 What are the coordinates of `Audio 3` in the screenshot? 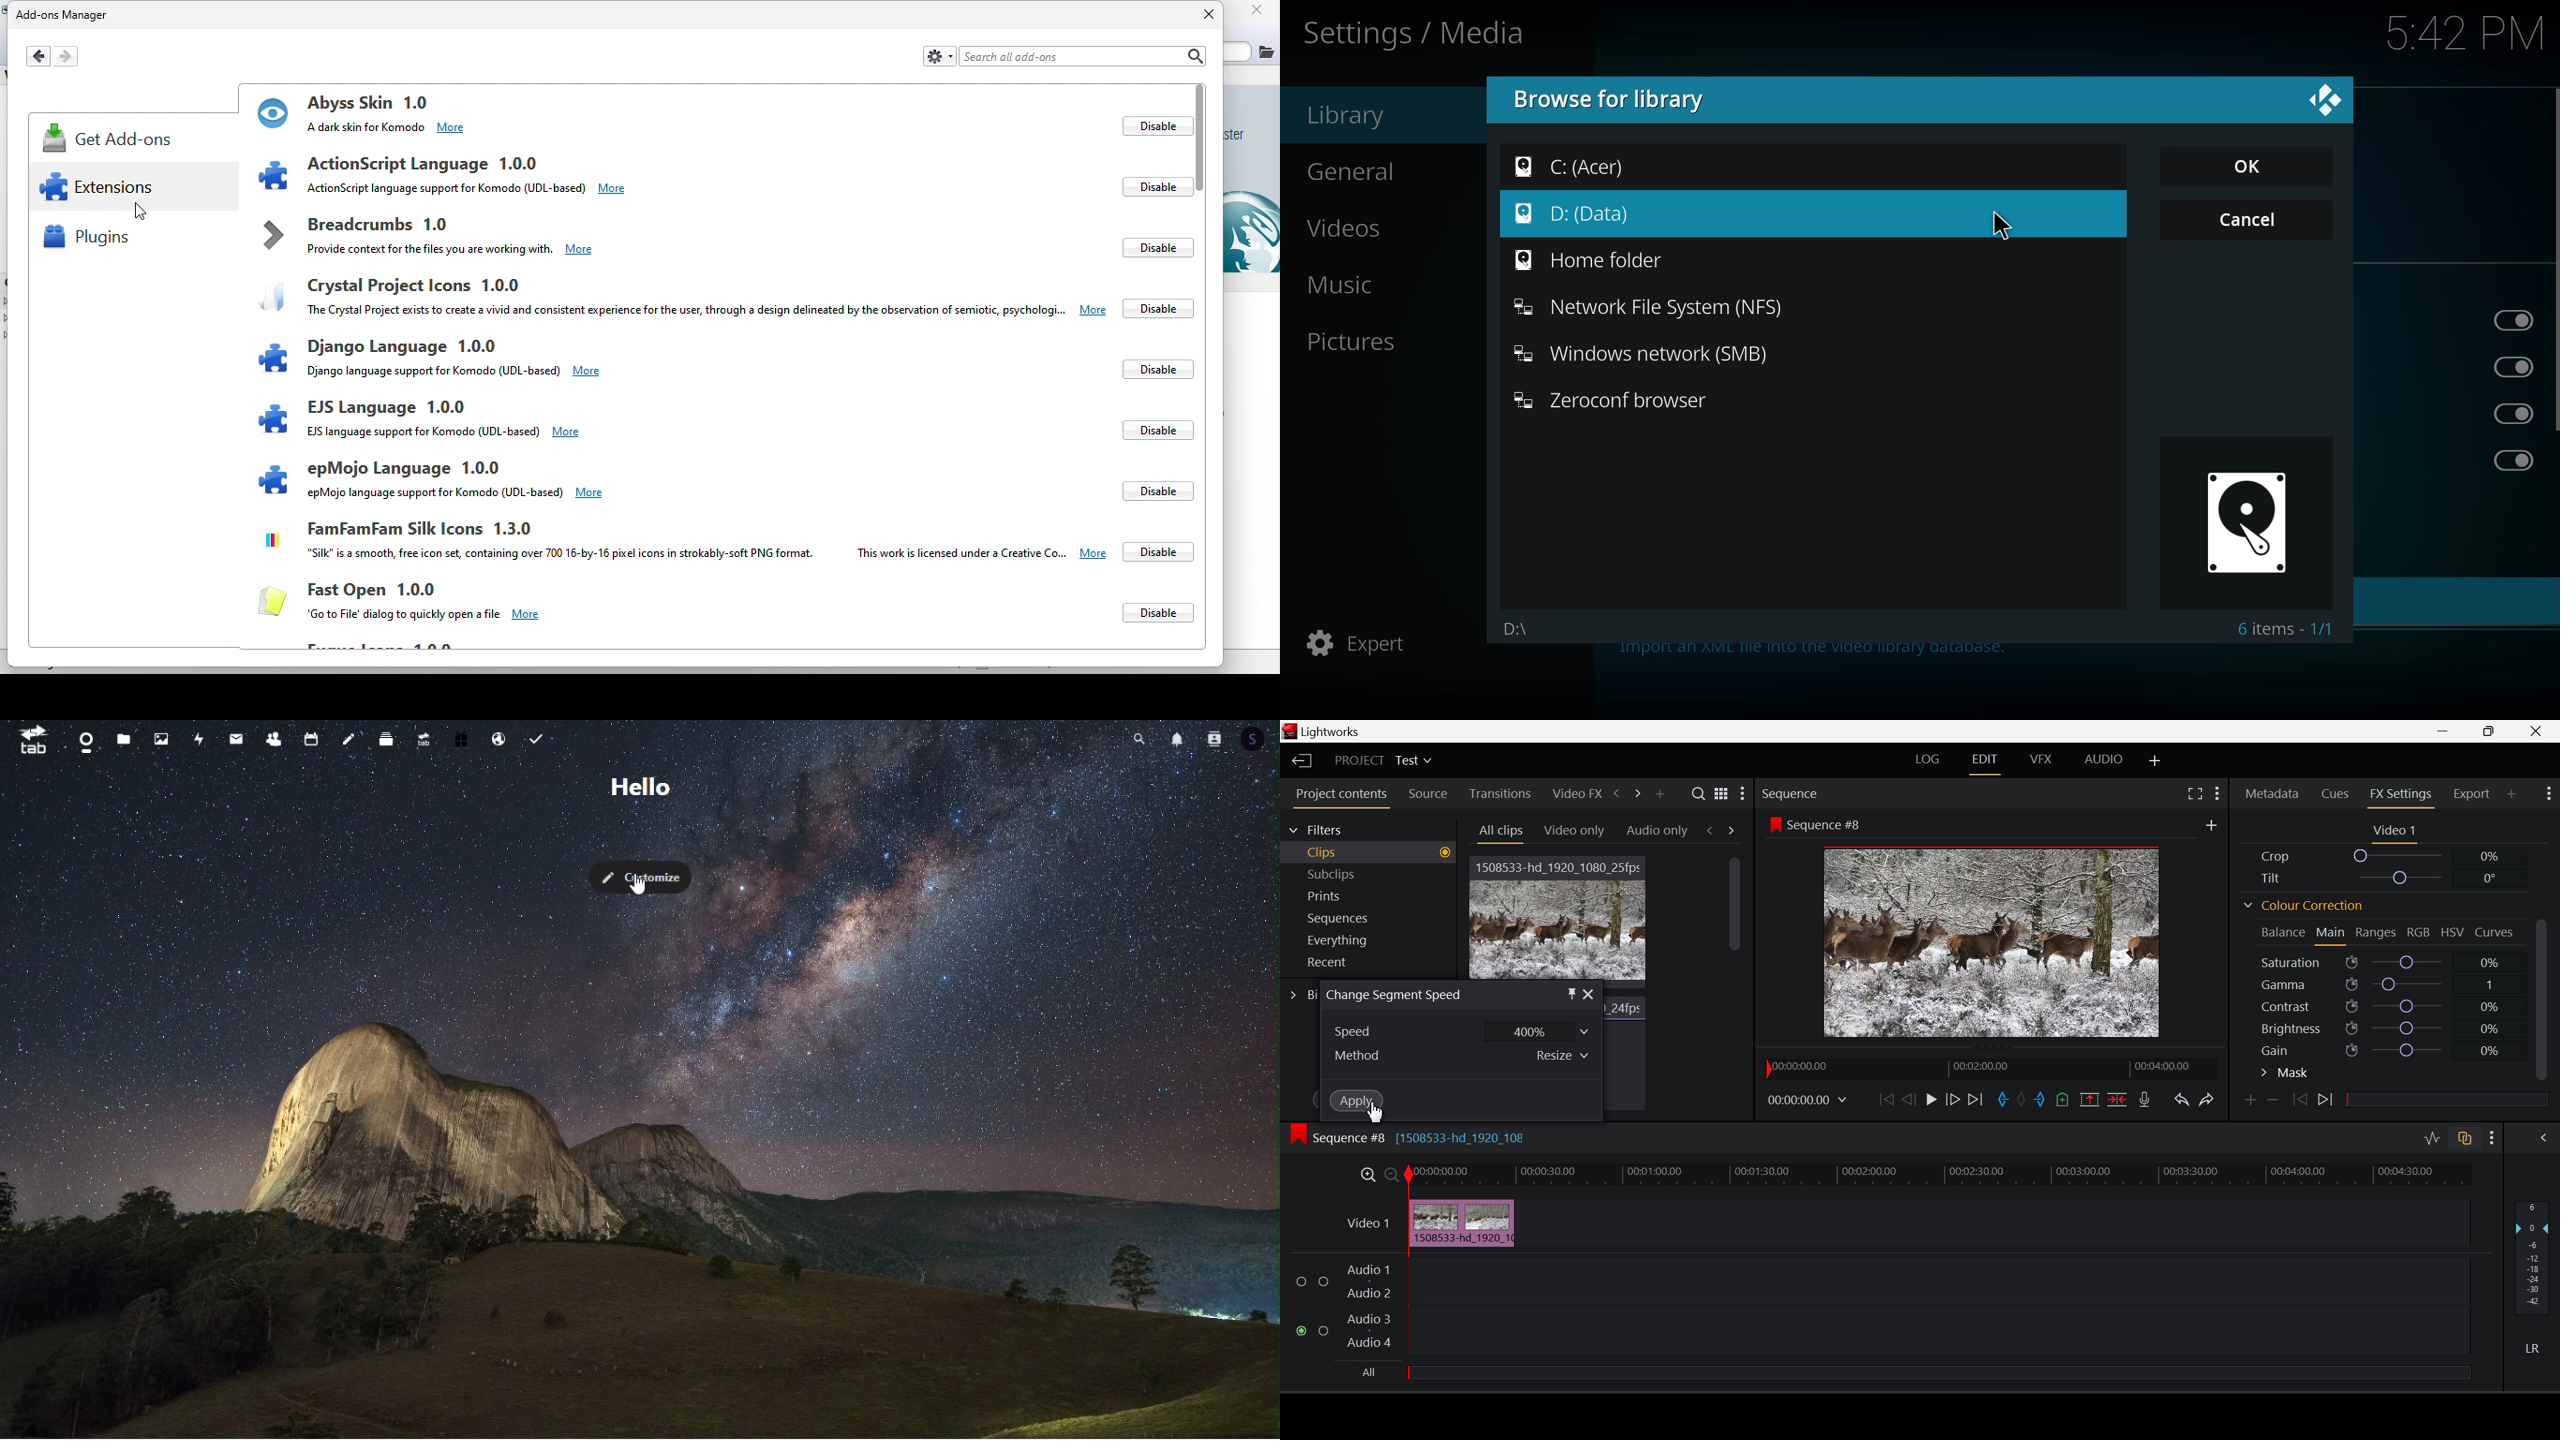 It's located at (1369, 1321).